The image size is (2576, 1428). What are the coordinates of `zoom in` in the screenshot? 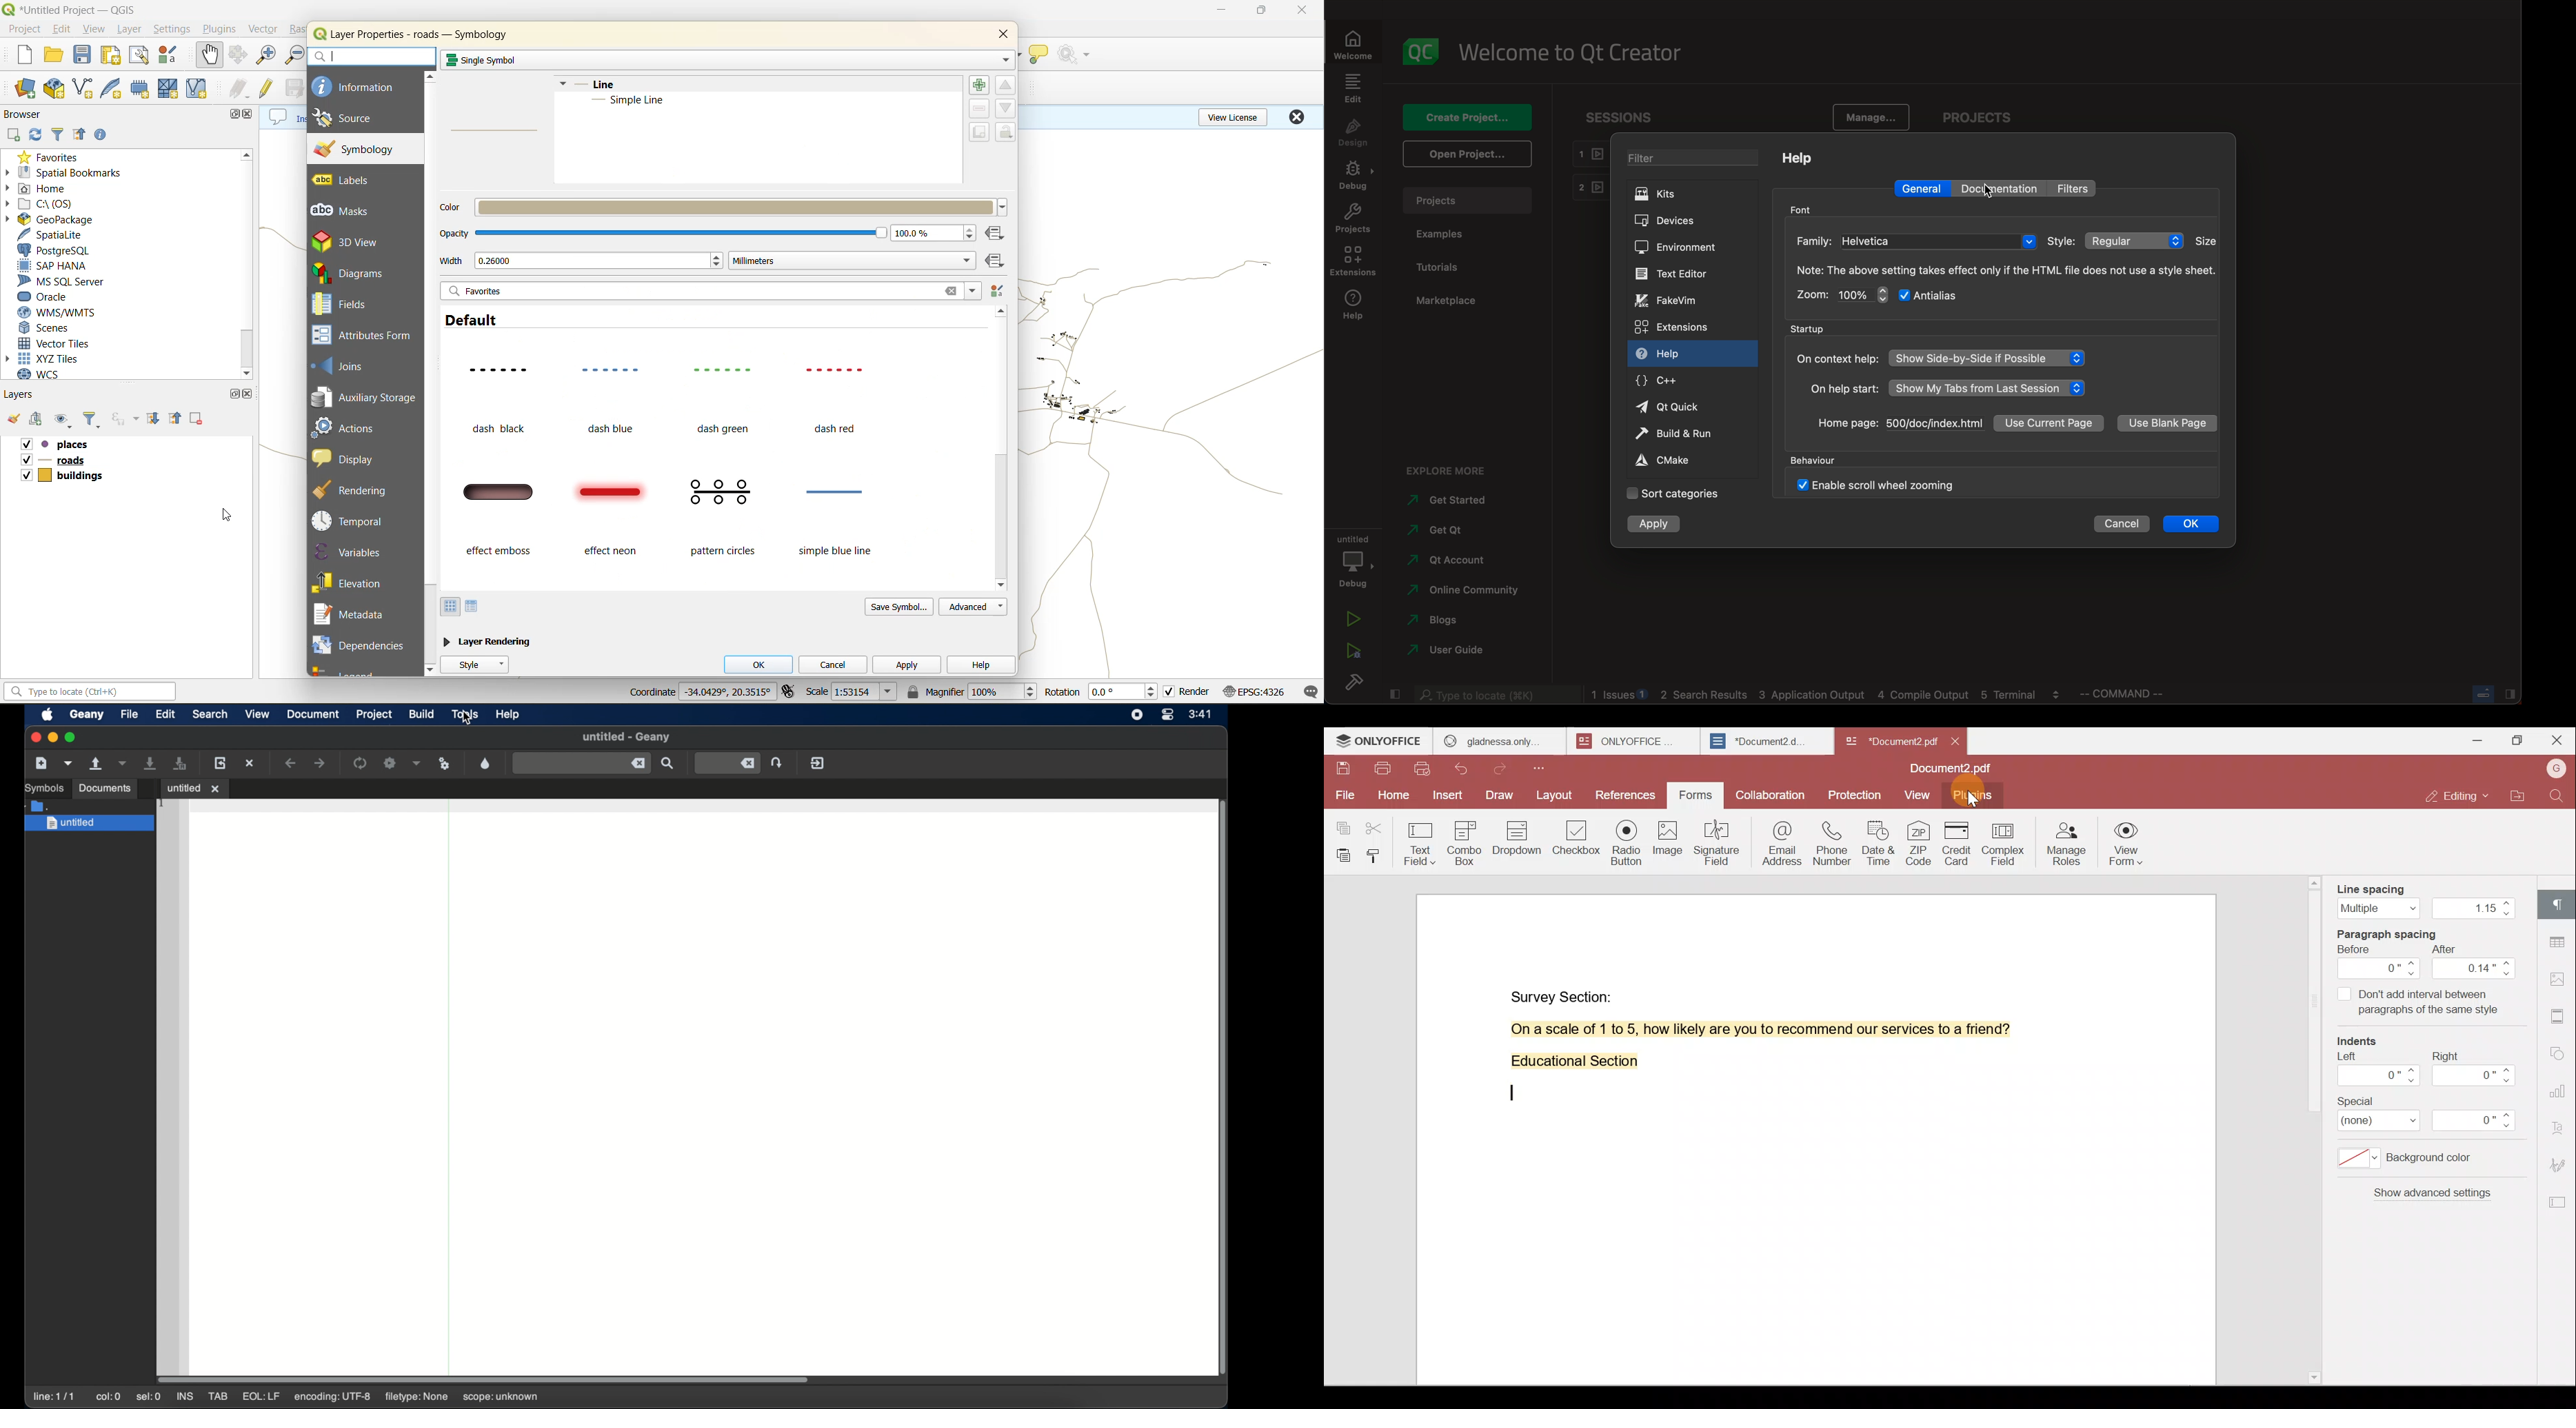 It's located at (268, 56).